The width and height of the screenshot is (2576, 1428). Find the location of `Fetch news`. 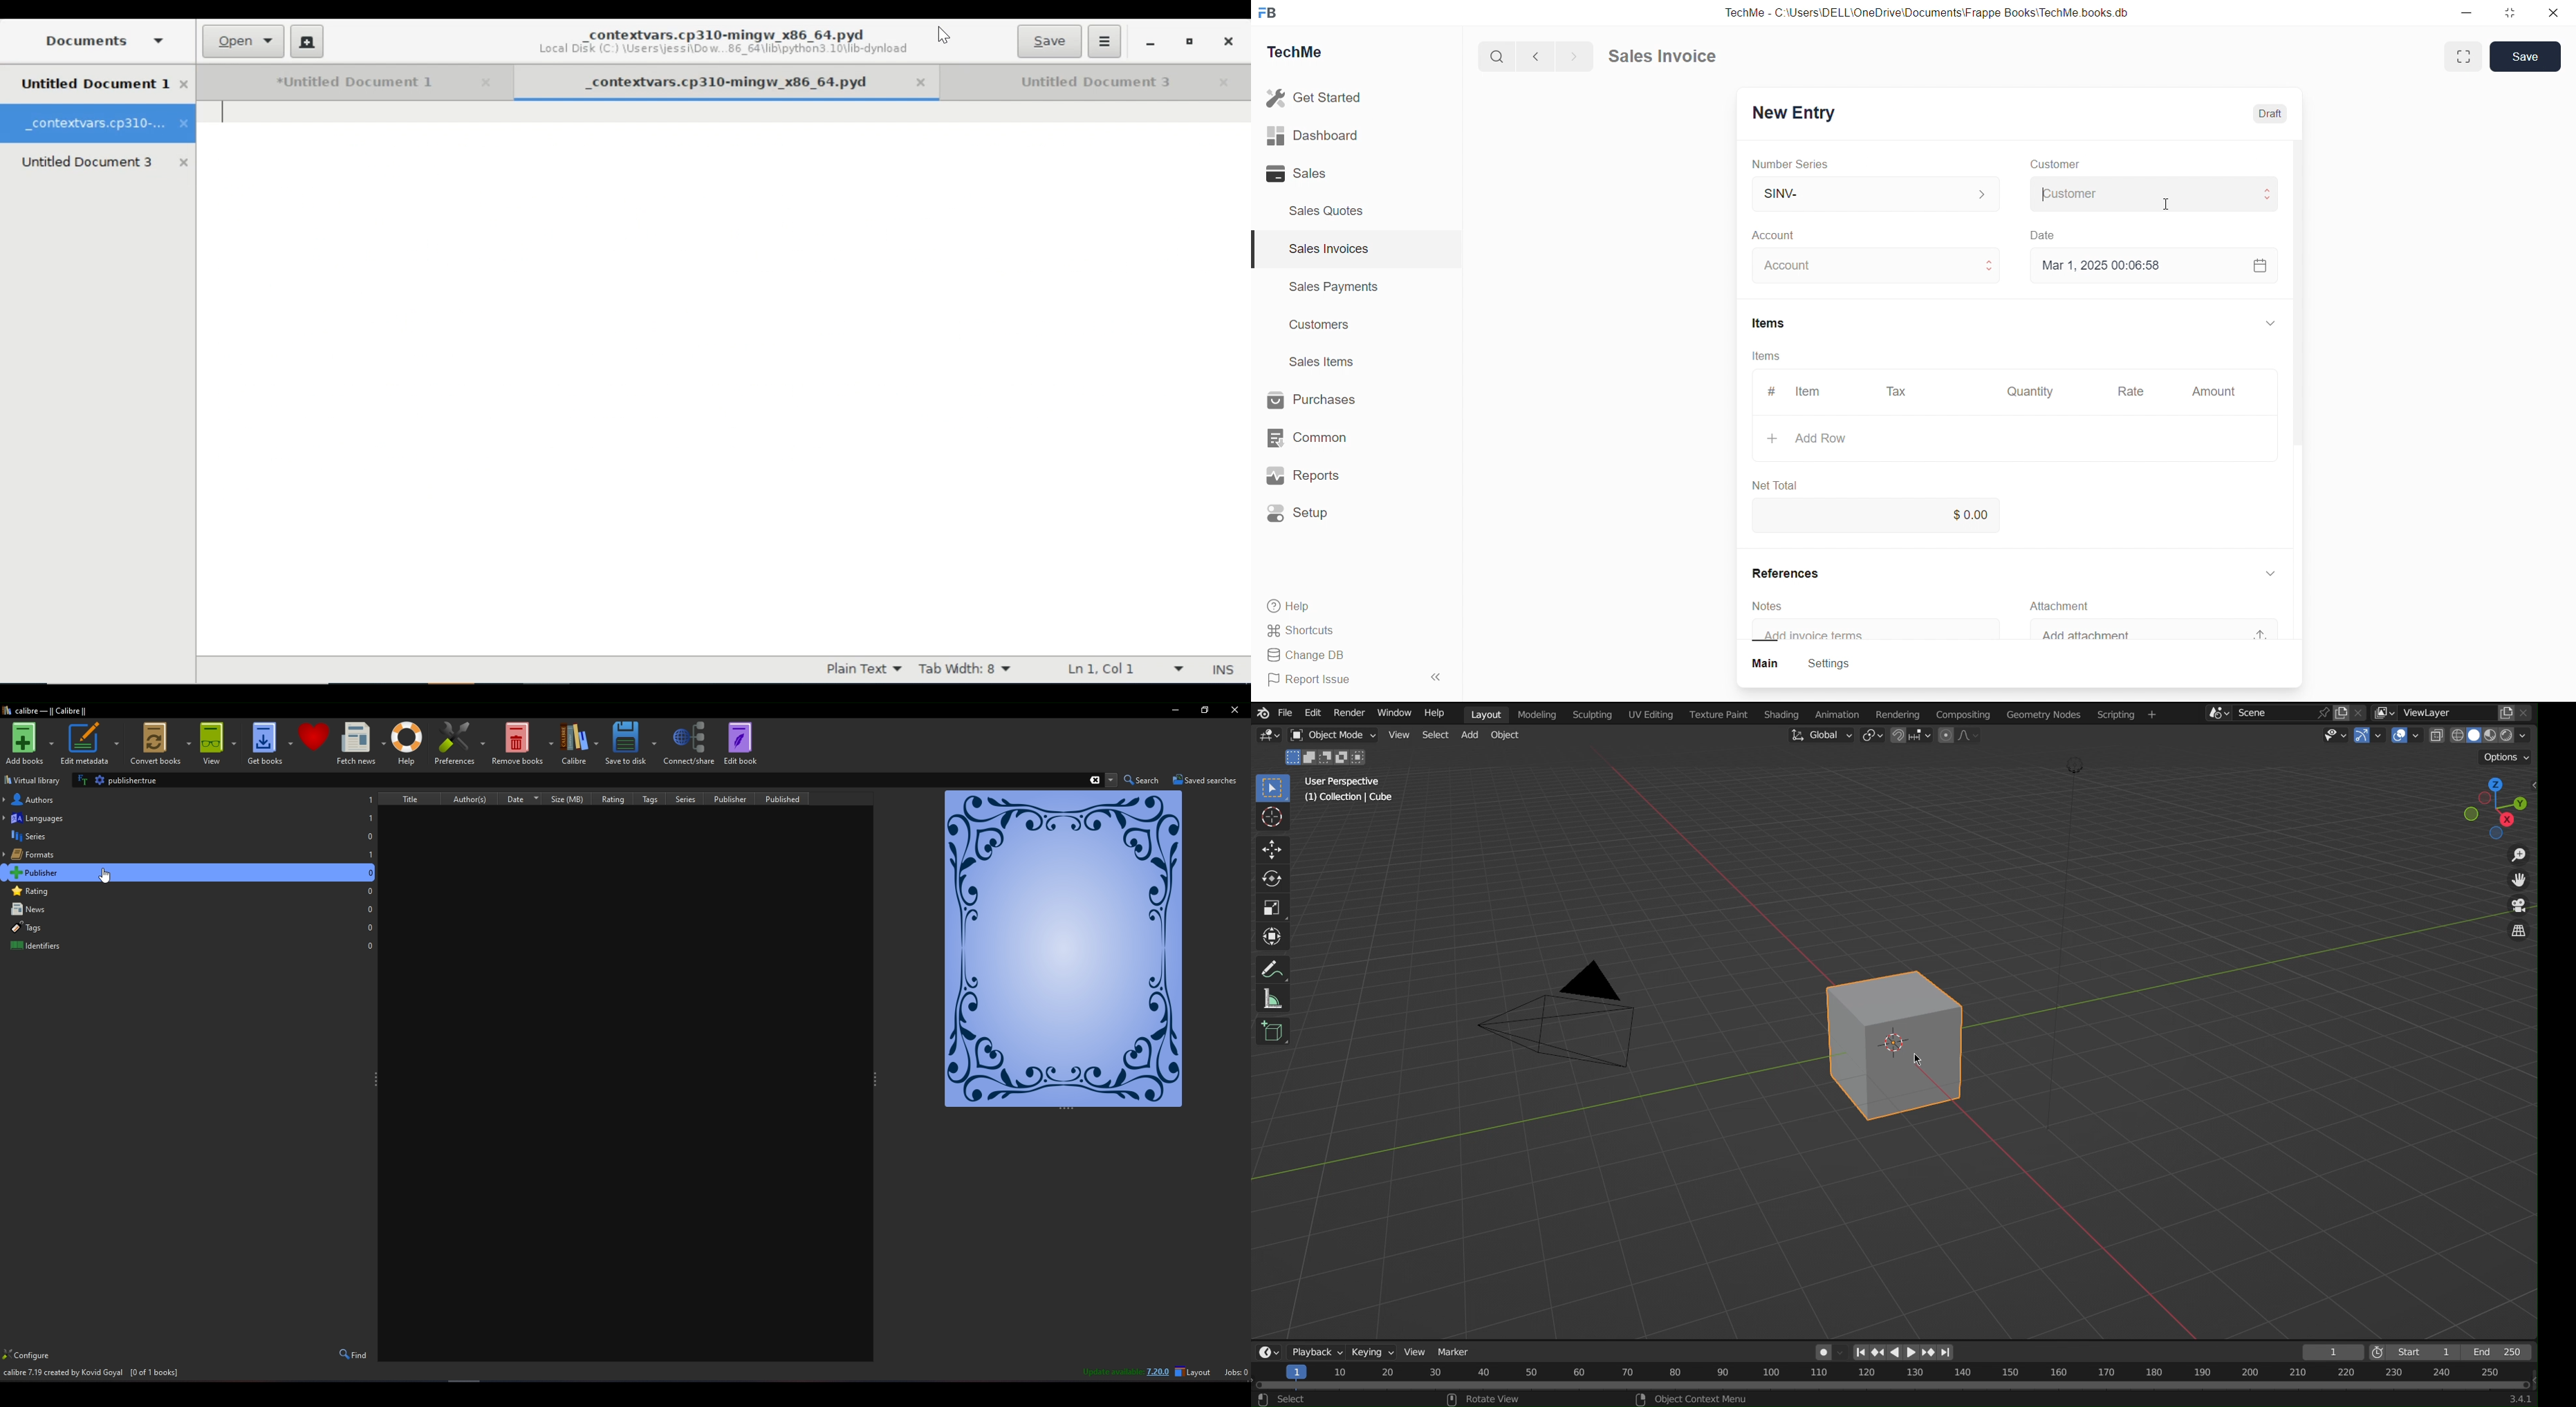

Fetch news is located at coordinates (360, 744).